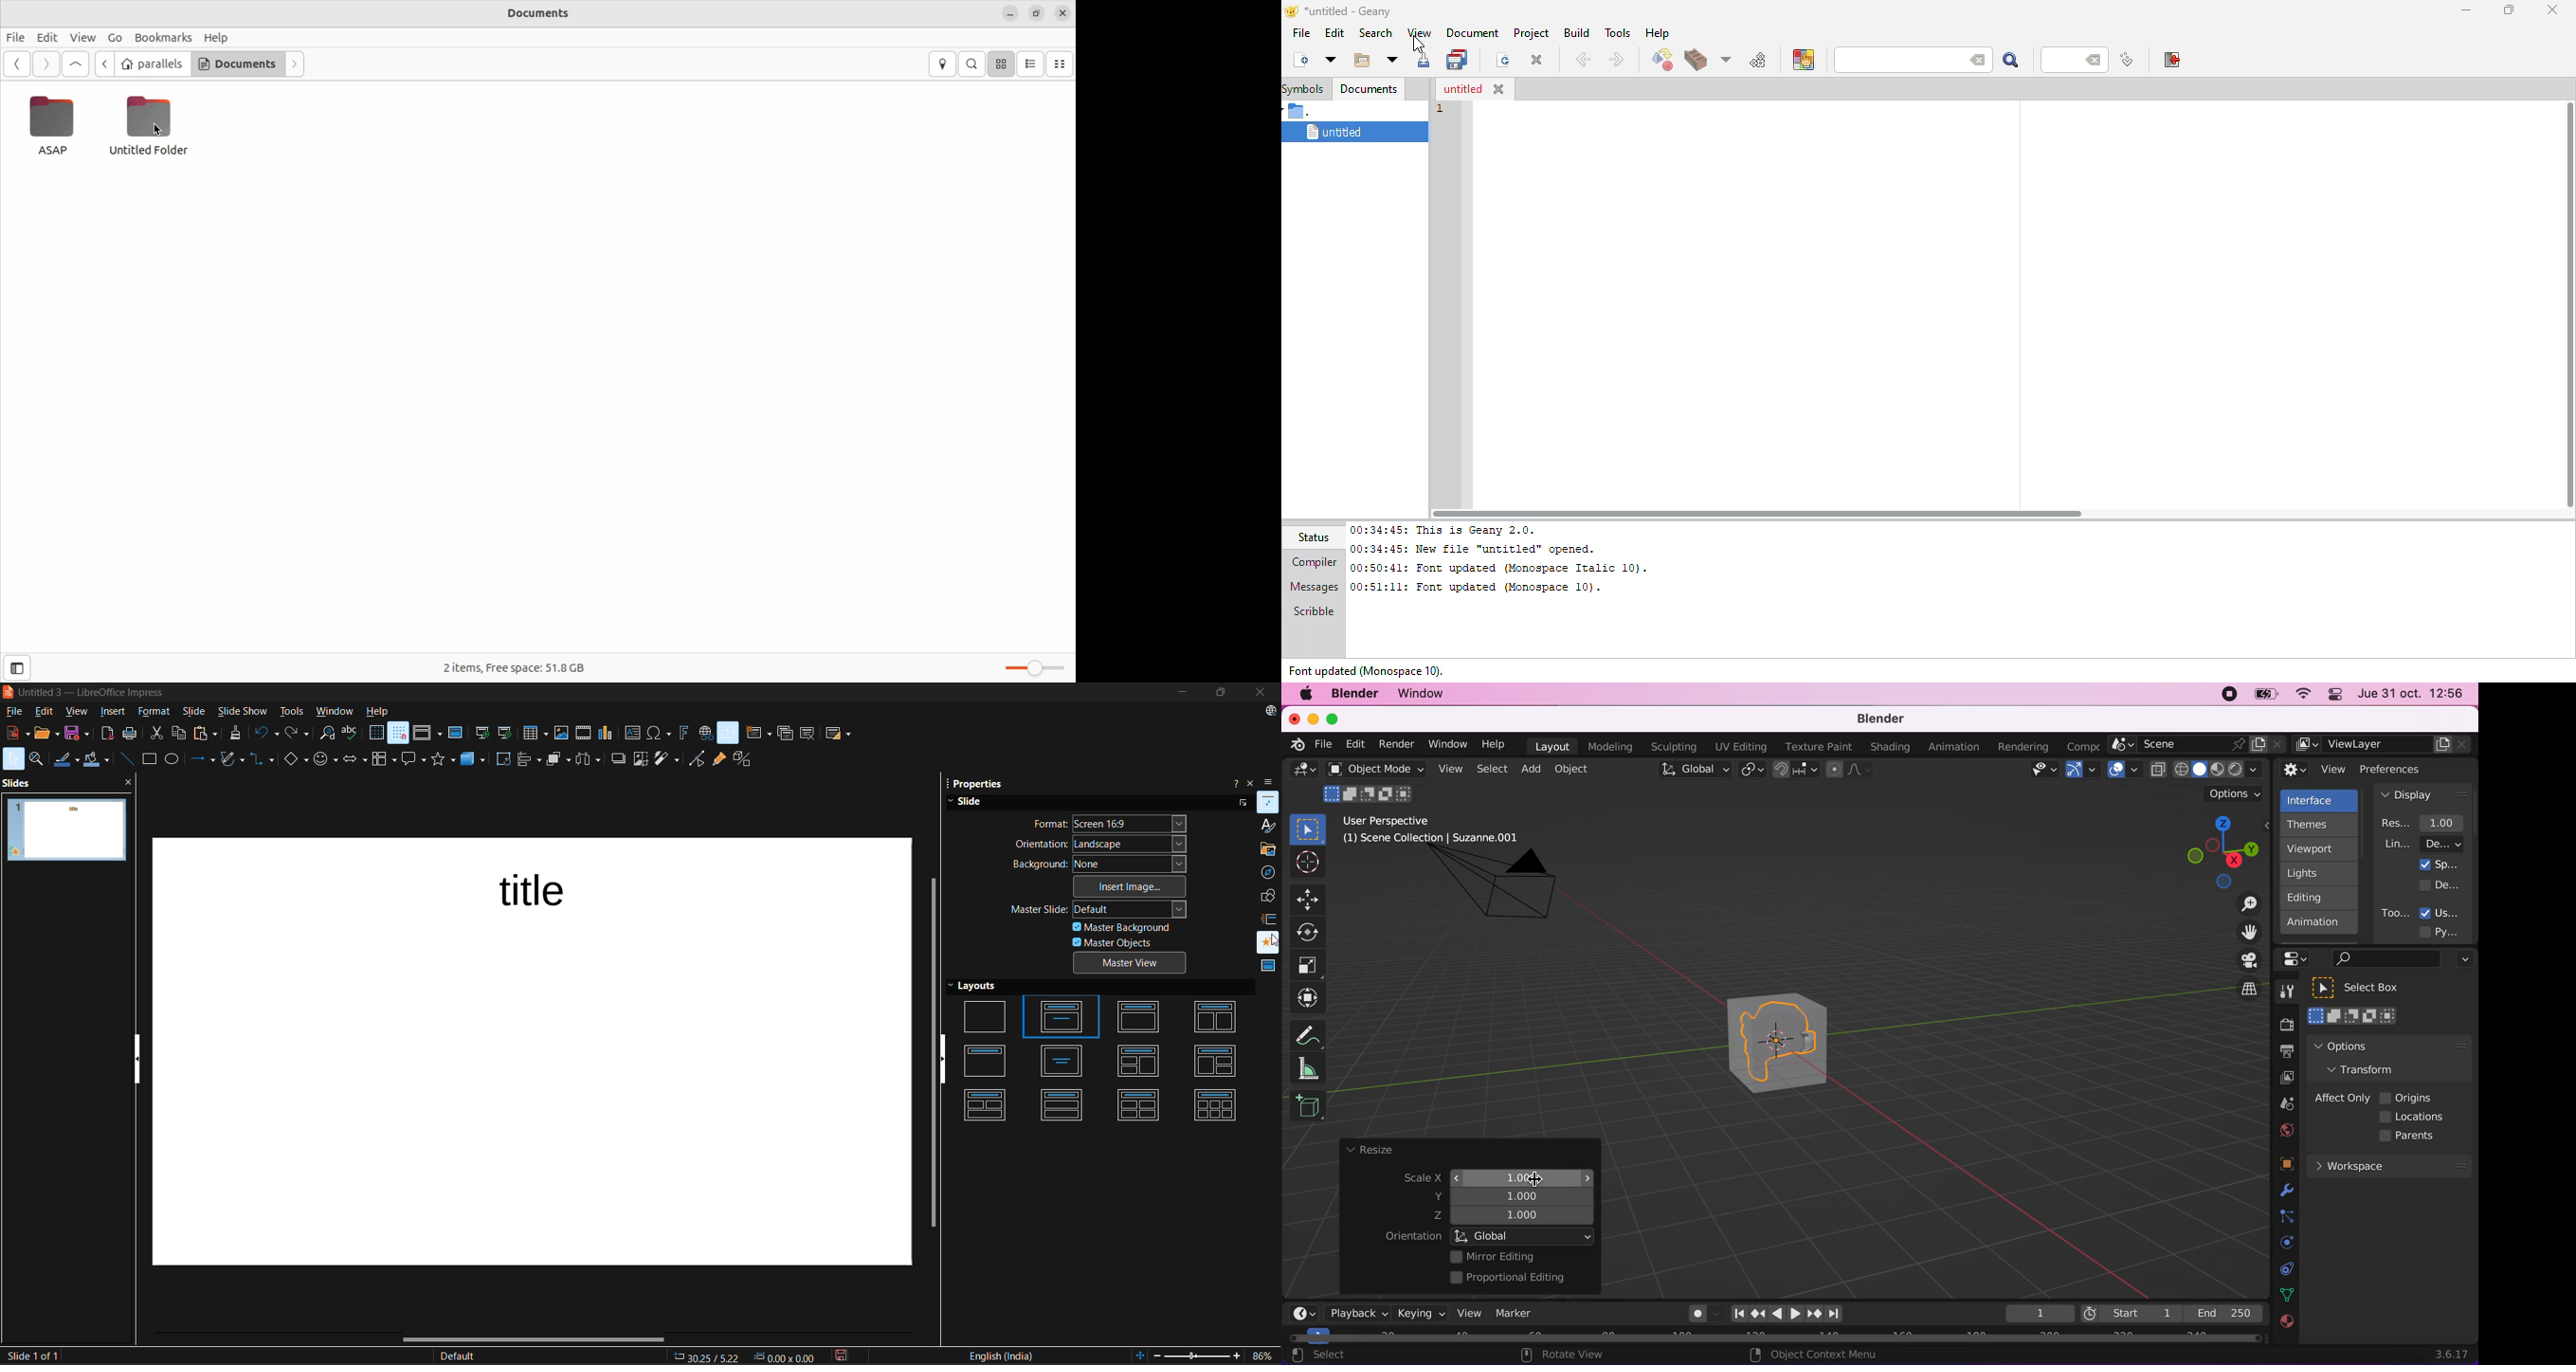 This screenshot has width=2576, height=1372. What do you see at coordinates (13, 758) in the screenshot?
I see `select` at bounding box center [13, 758].